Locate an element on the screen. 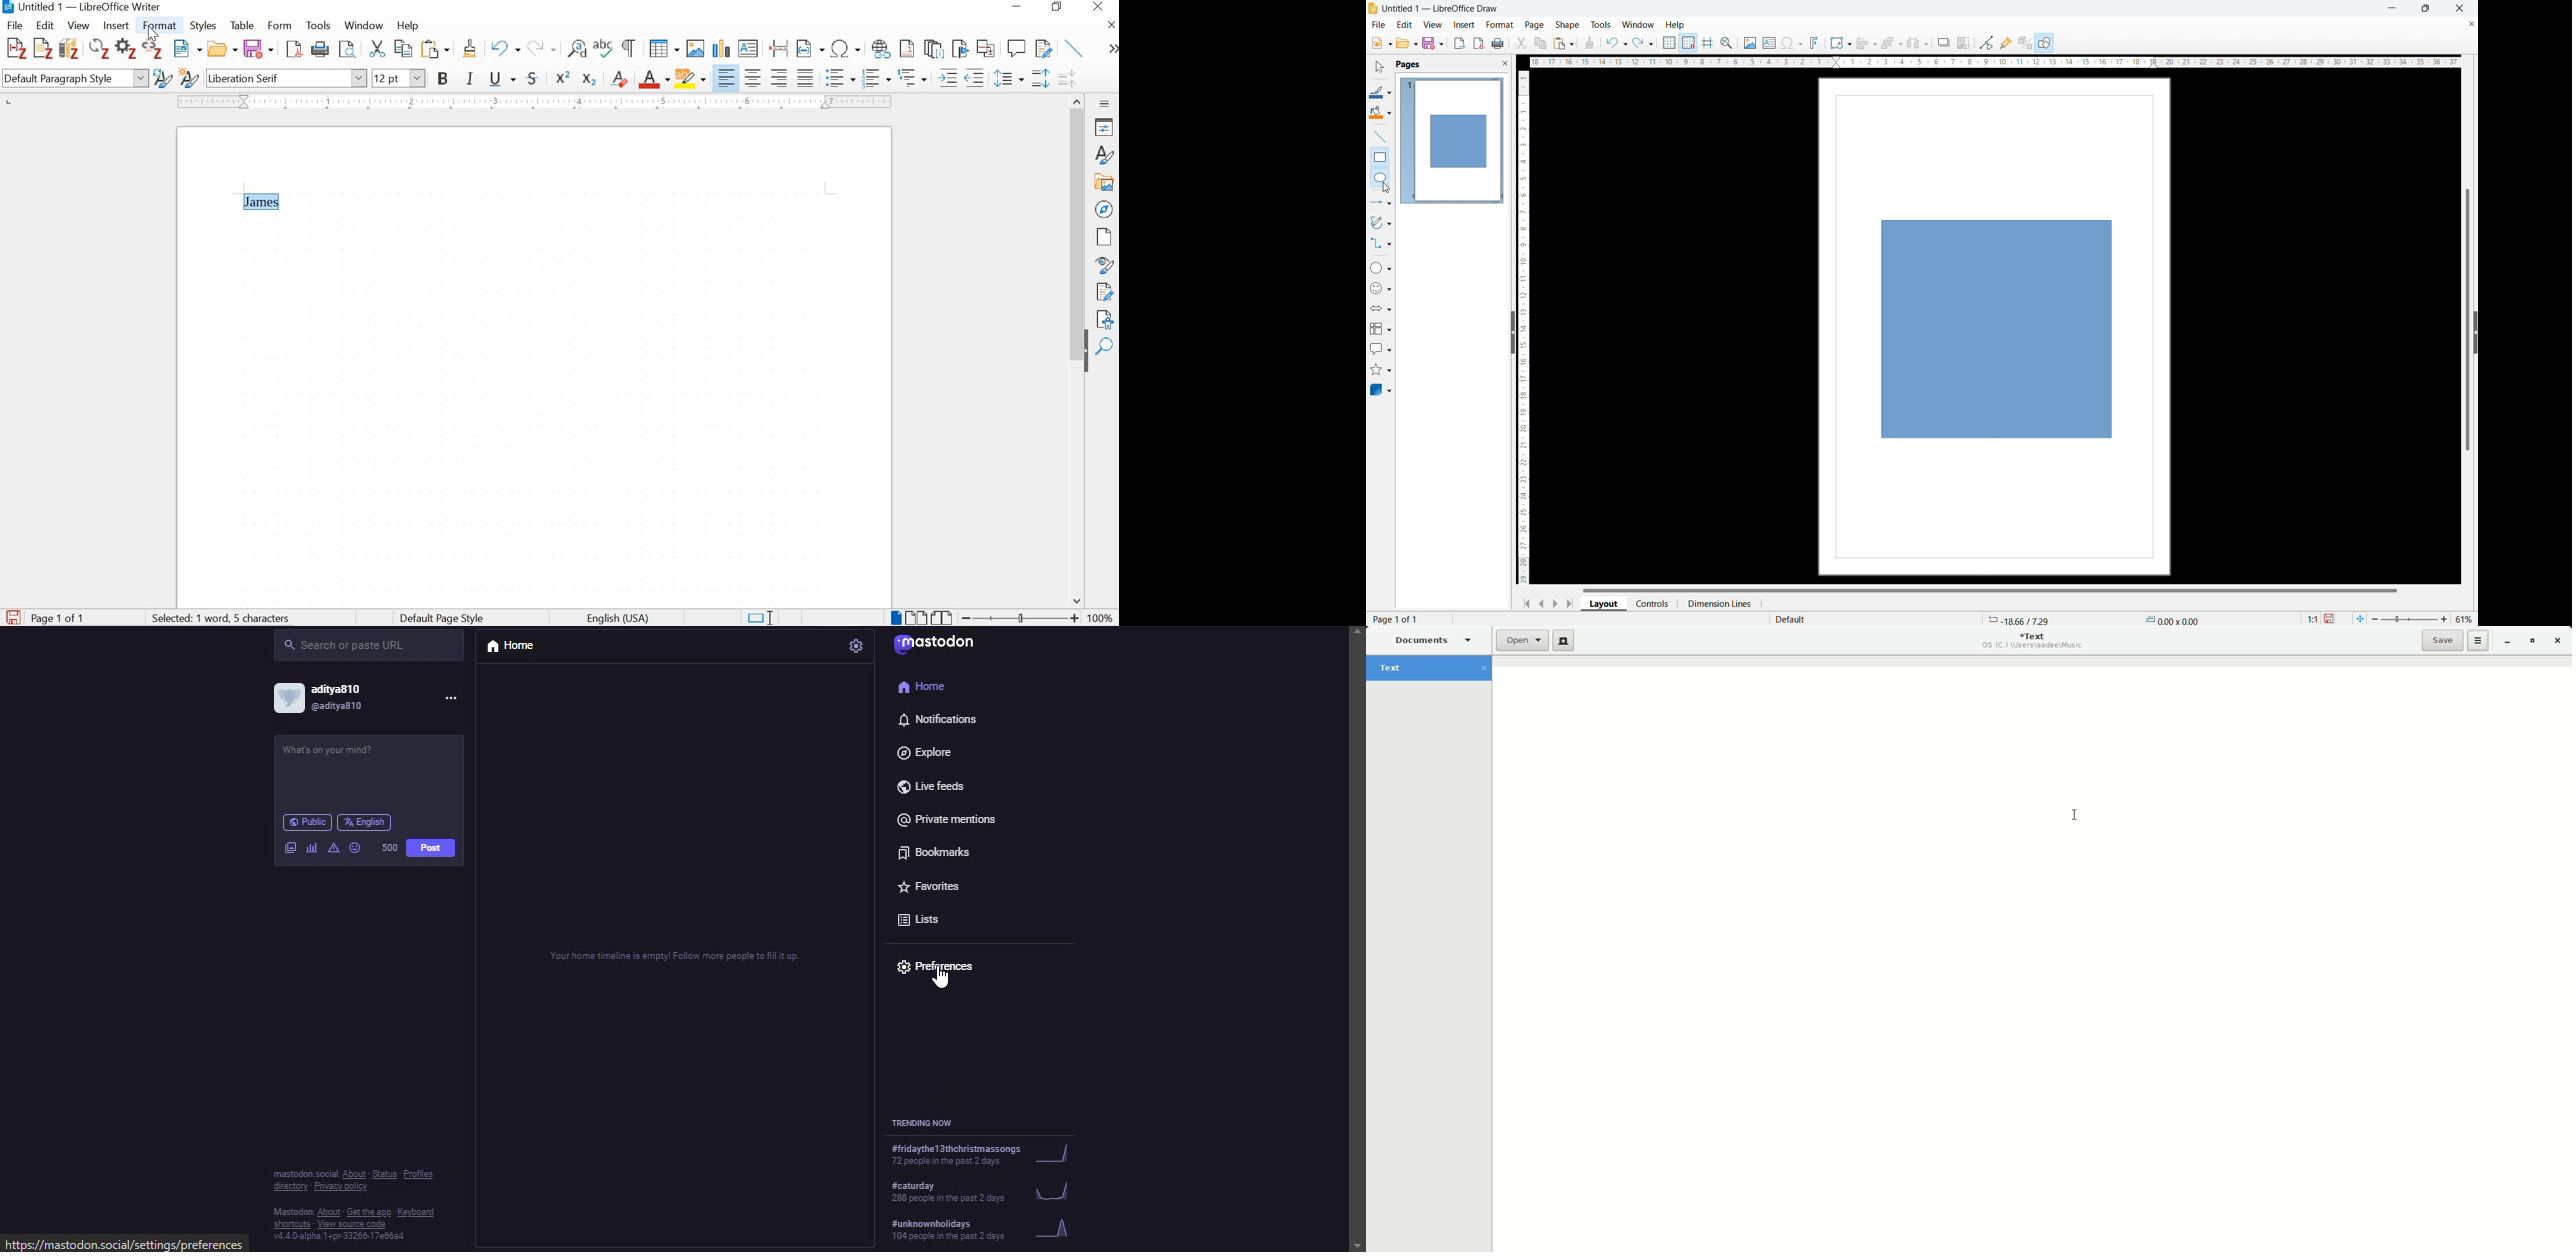 Image resolution: width=2576 pixels, height=1260 pixels. clone formatting is located at coordinates (1590, 43).